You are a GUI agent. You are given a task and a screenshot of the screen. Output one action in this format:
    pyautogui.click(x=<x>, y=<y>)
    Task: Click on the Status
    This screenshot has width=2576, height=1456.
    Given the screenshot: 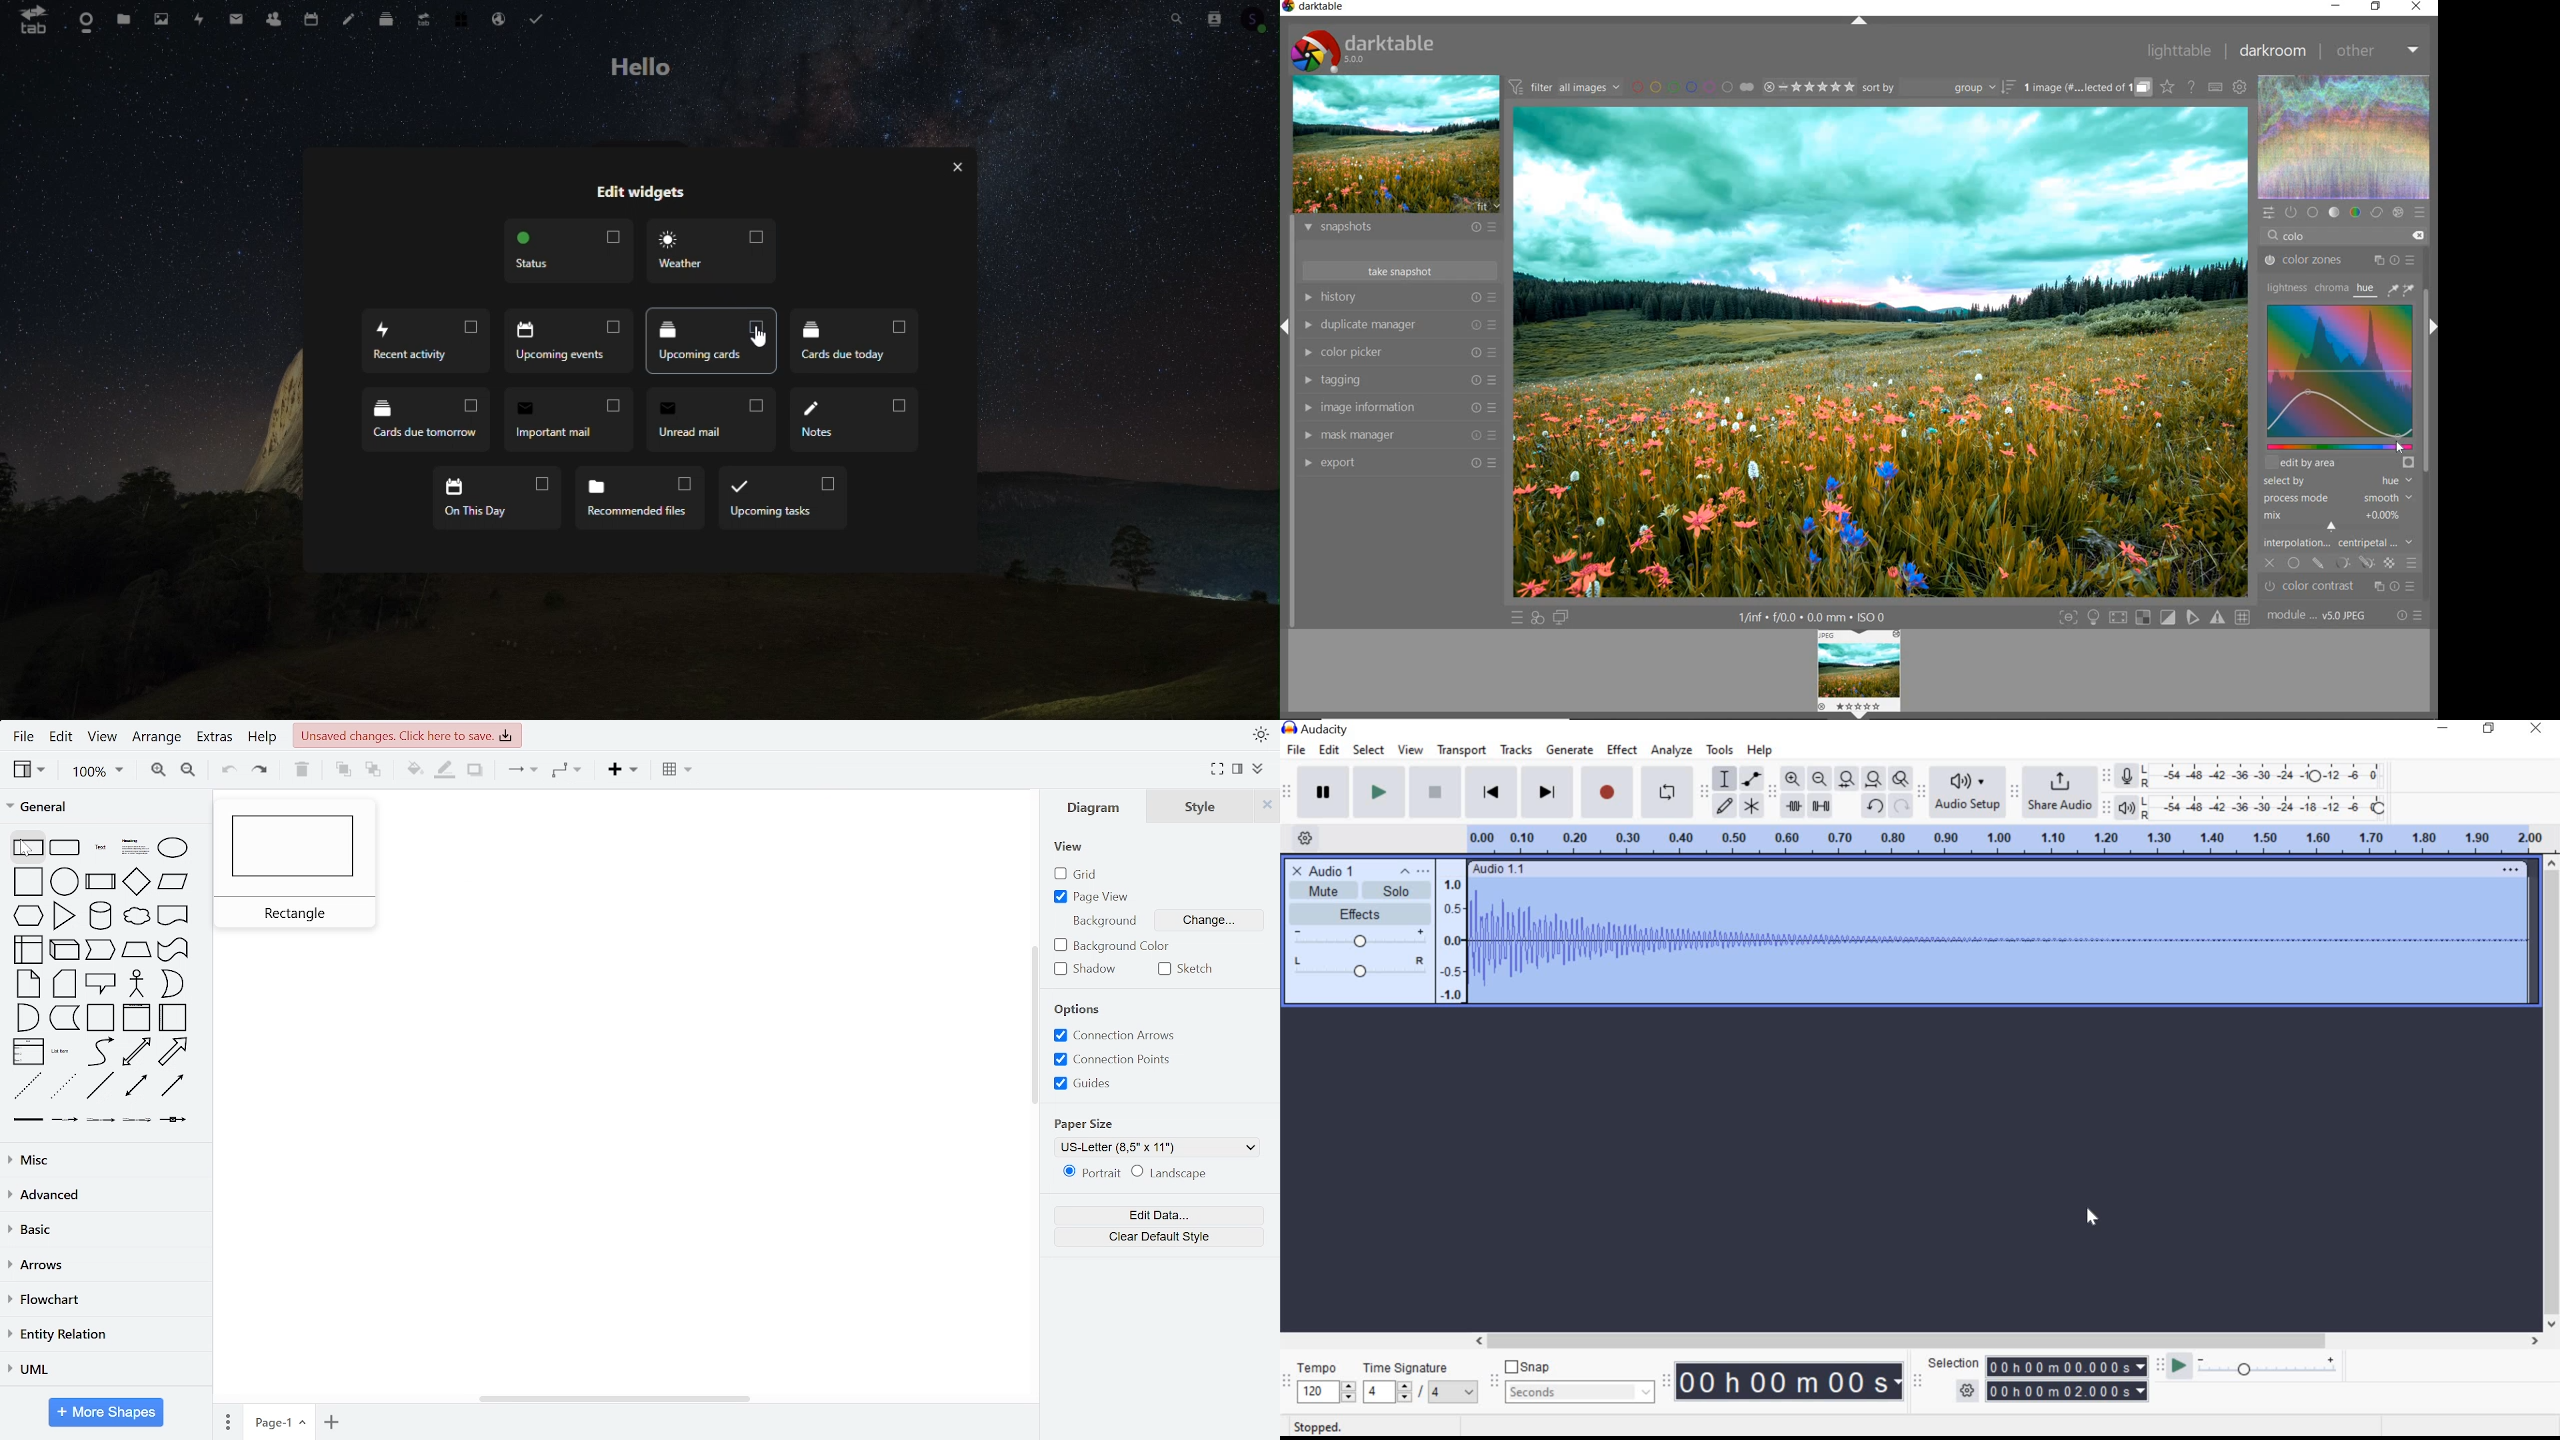 What is the action you would take?
    pyautogui.click(x=566, y=250)
    